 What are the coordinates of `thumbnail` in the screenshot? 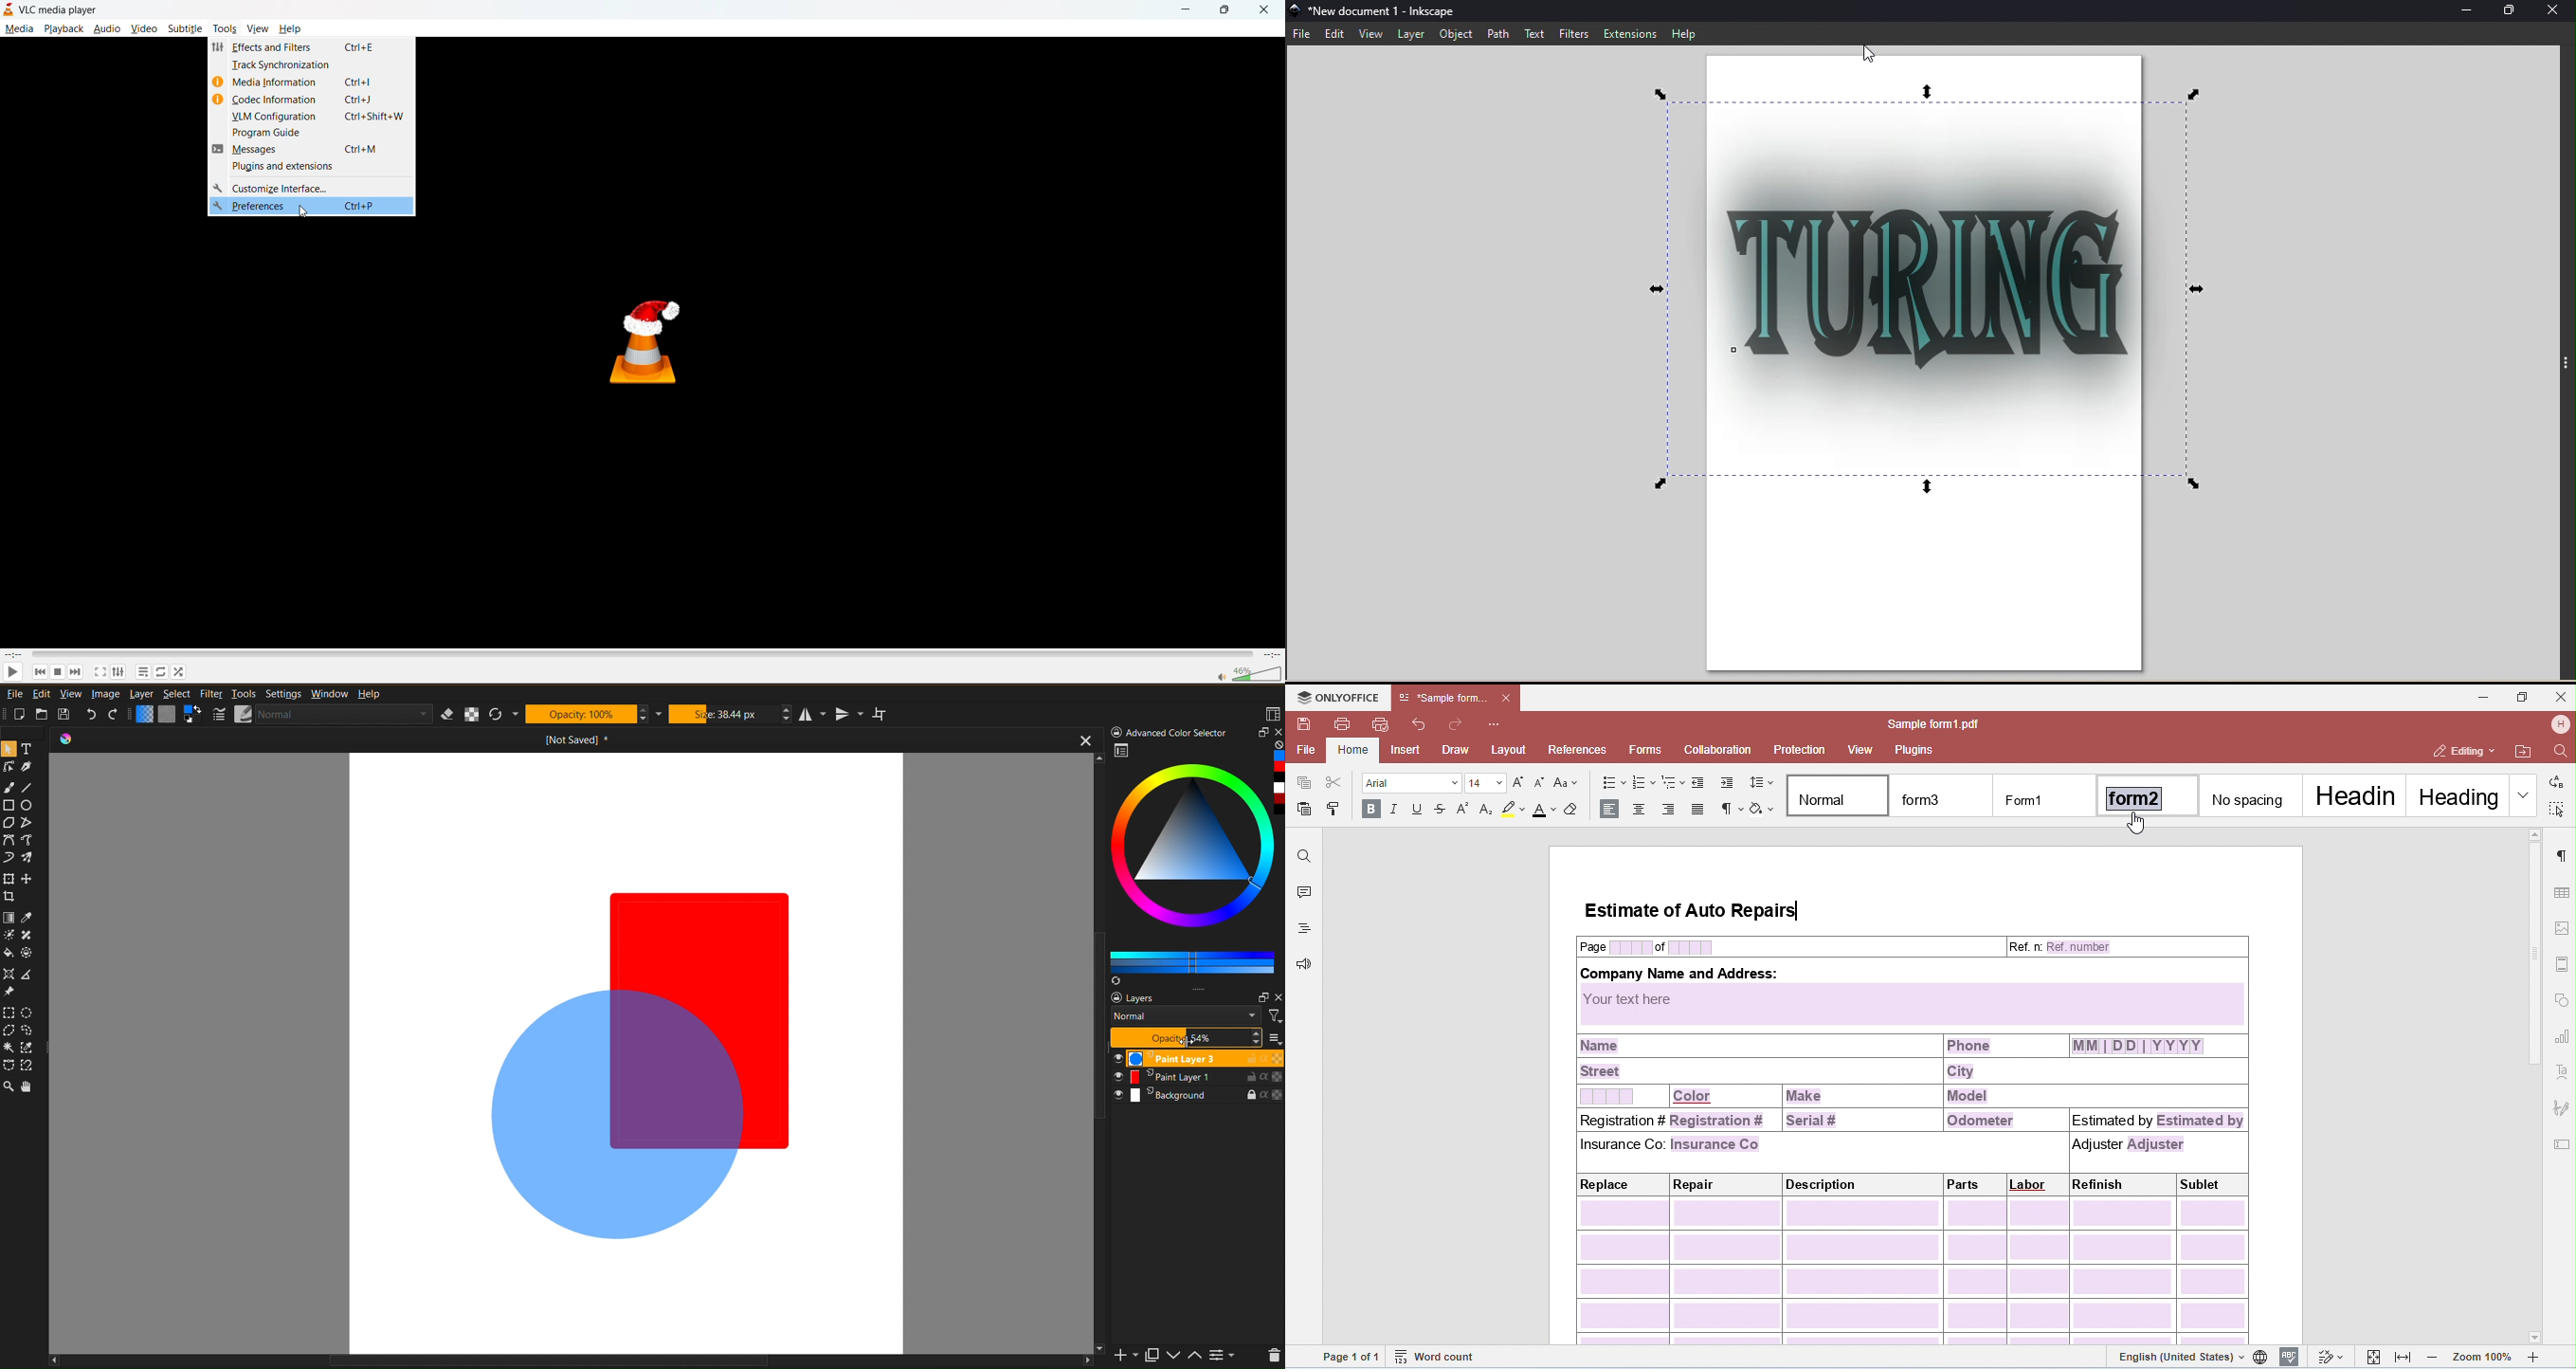 It's located at (650, 341).